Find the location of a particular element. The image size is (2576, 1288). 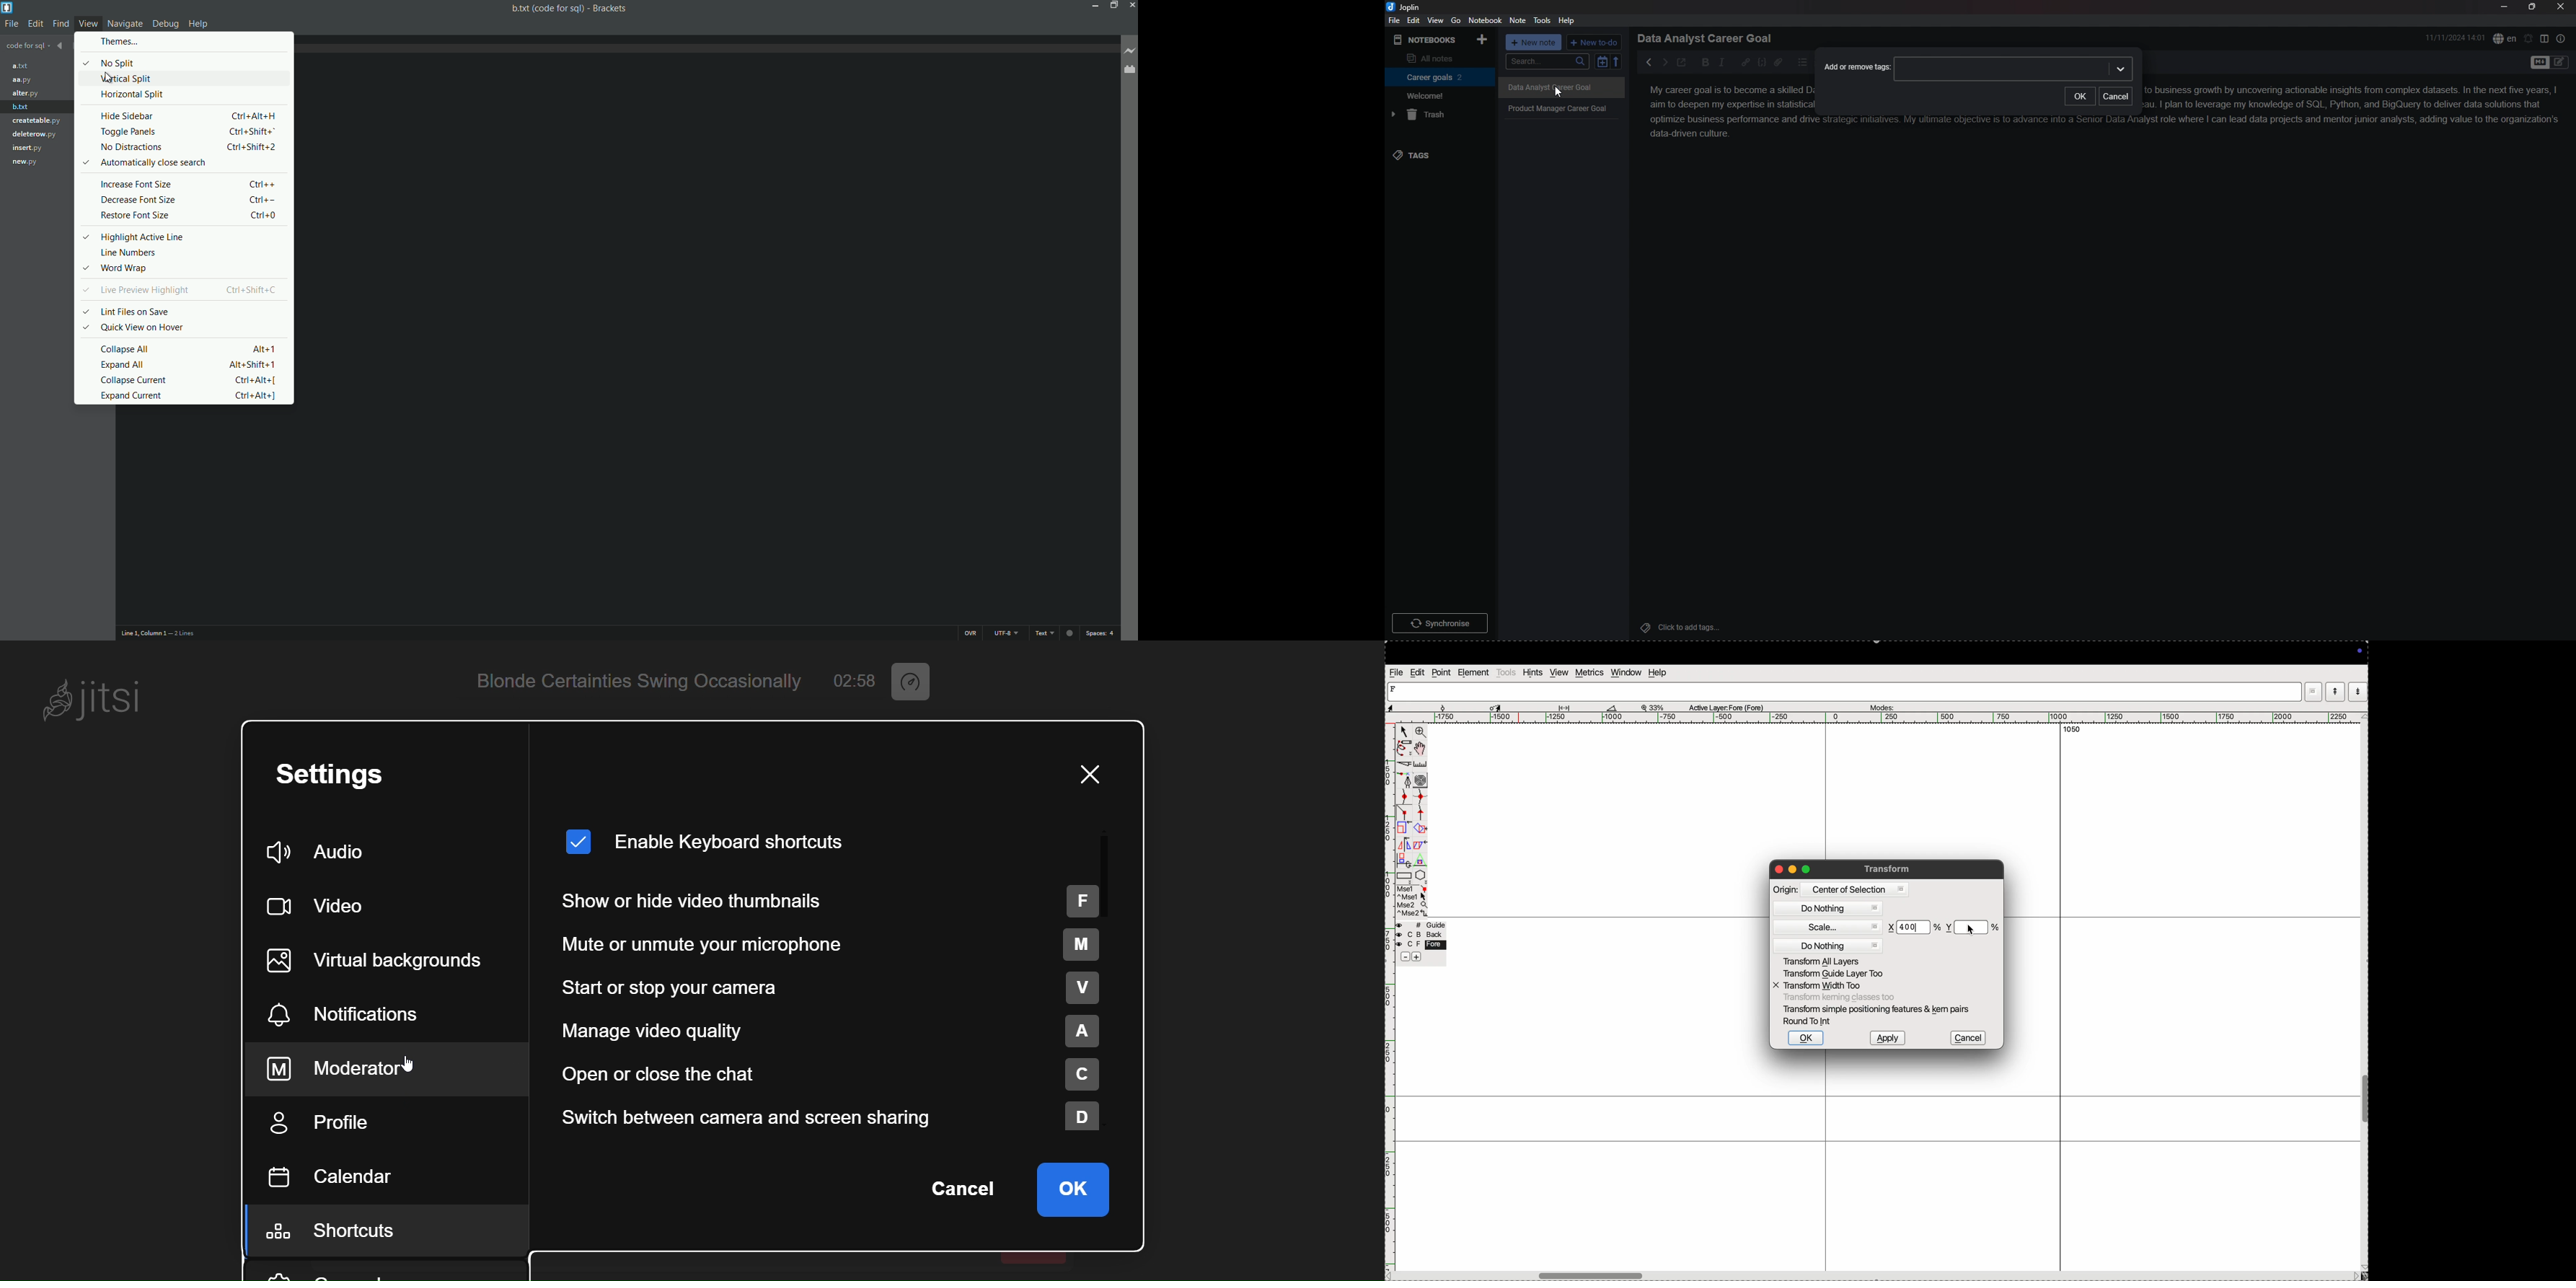

toggle sort order is located at coordinates (1602, 61).